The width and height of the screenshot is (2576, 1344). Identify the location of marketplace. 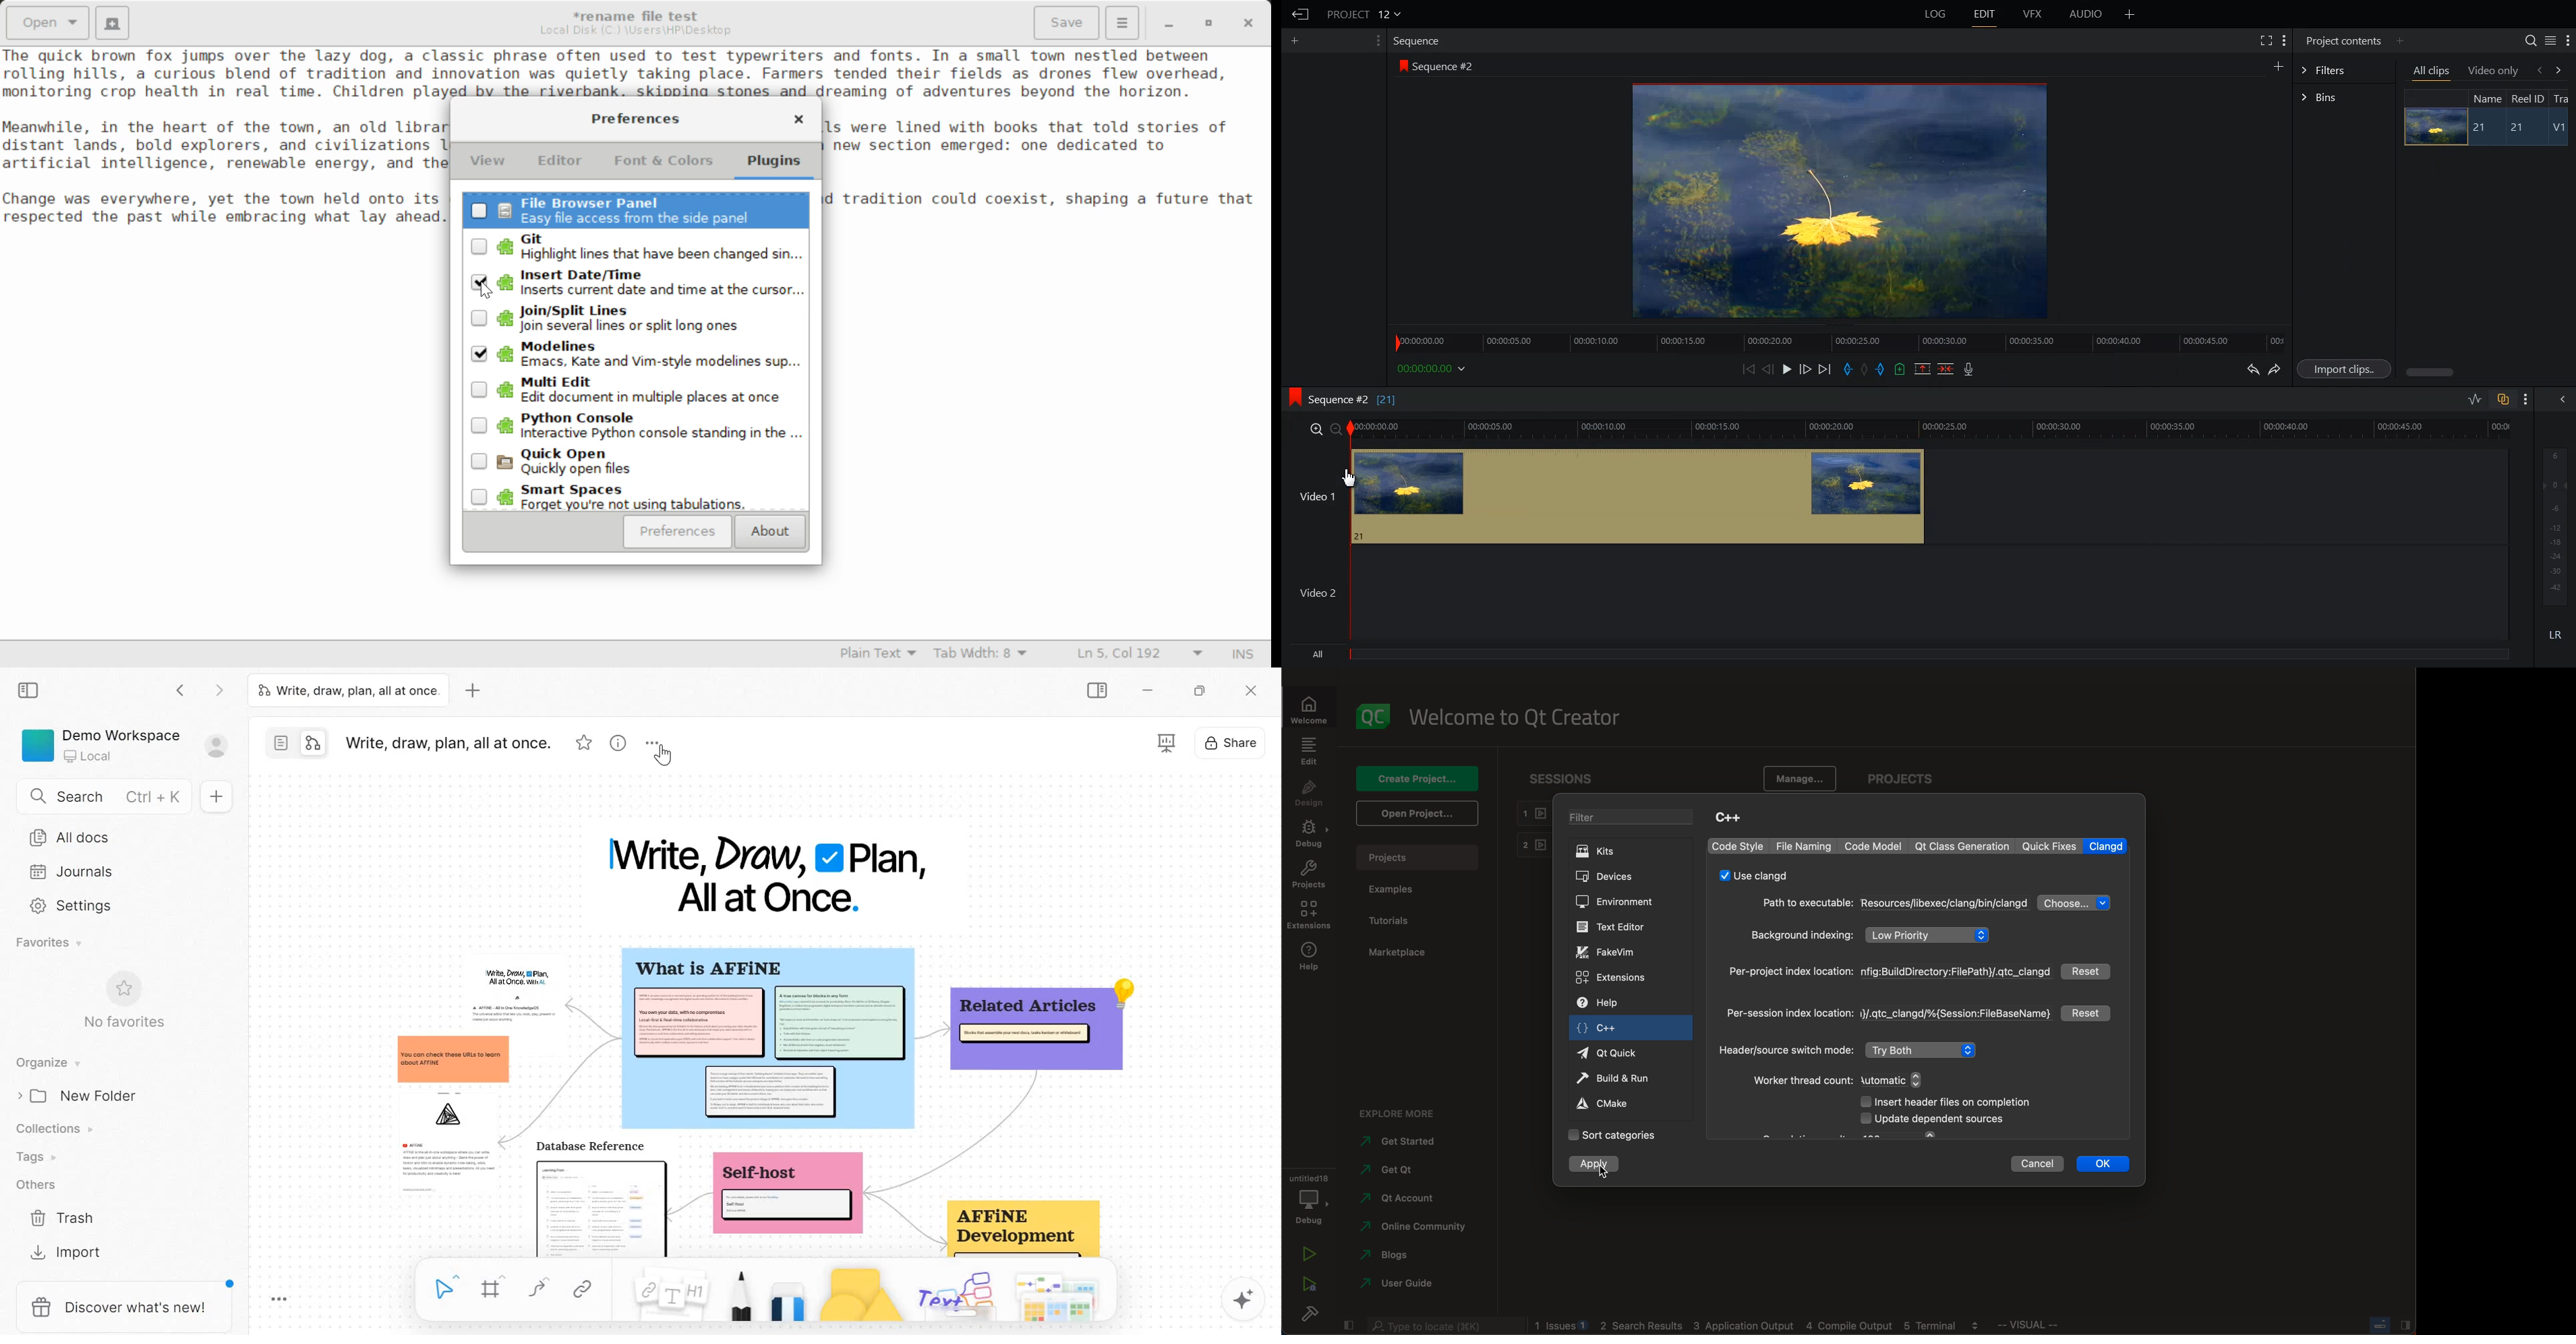
(1411, 953).